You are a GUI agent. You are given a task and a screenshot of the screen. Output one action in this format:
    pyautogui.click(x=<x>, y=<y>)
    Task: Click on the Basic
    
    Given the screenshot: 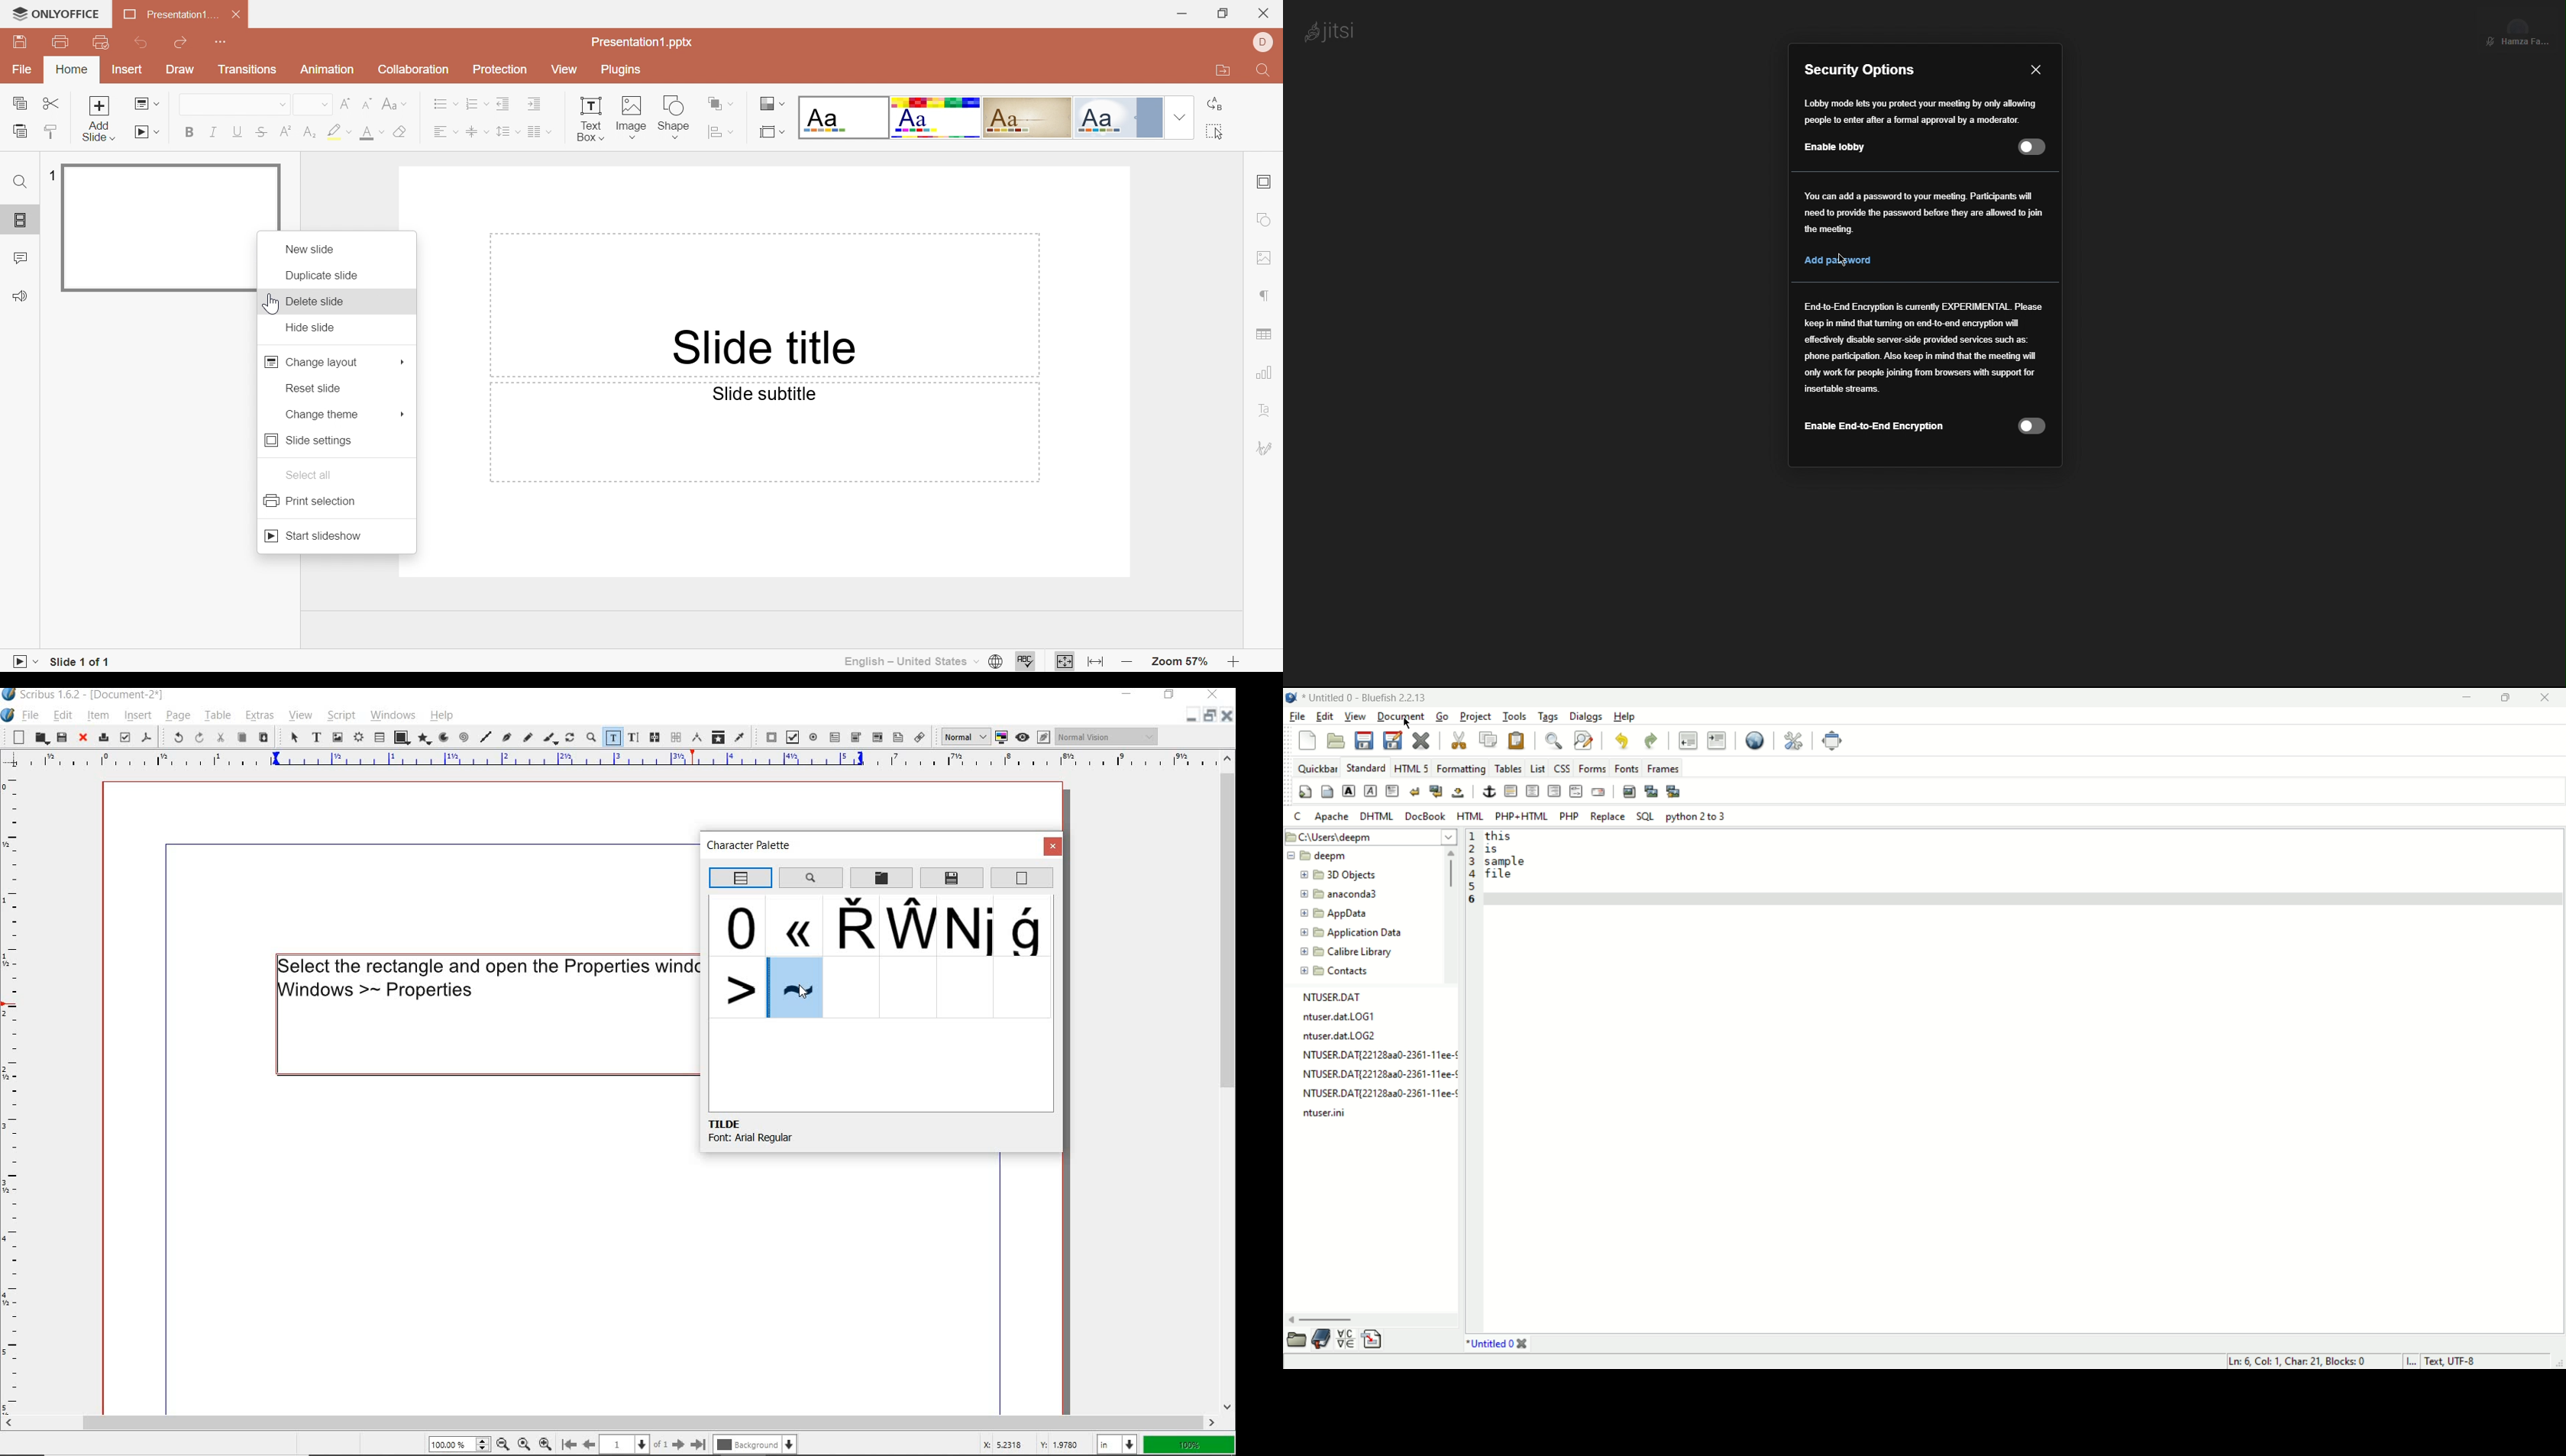 What is the action you would take?
    pyautogui.click(x=936, y=117)
    